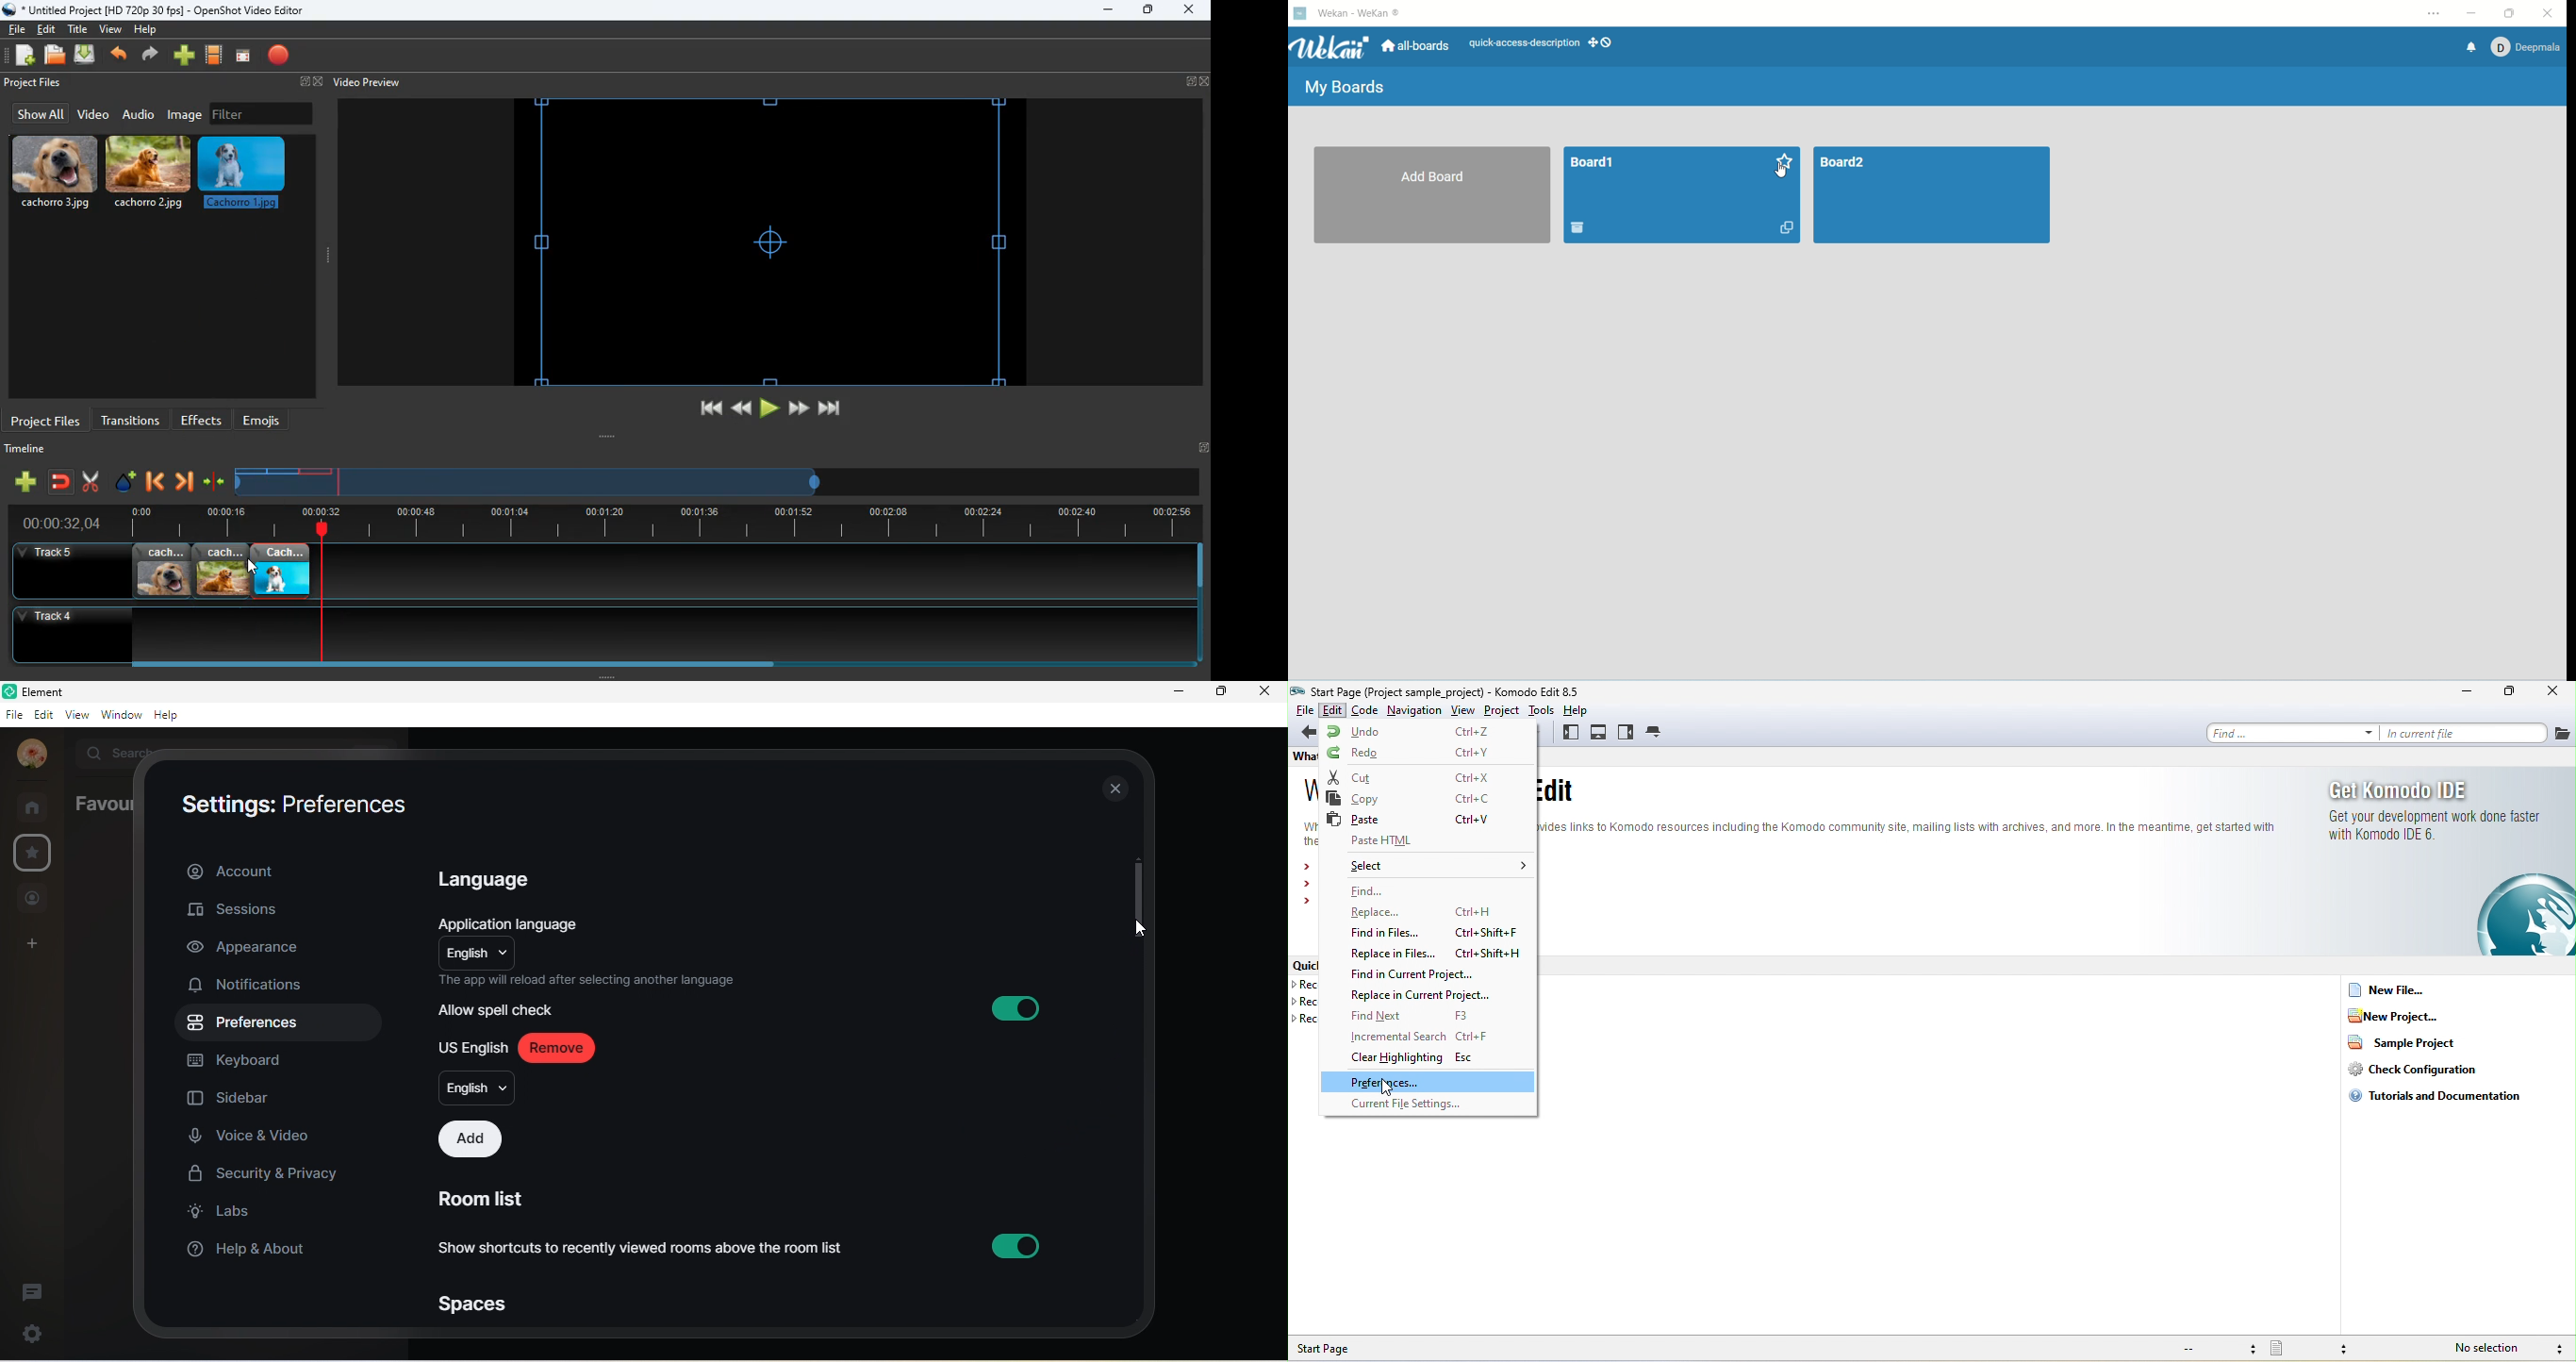 Image resolution: width=2576 pixels, height=1372 pixels. What do you see at coordinates (1606, 43) in the screenshot?
I see `show desktop drag handles` at bounding box center [1606, 43].